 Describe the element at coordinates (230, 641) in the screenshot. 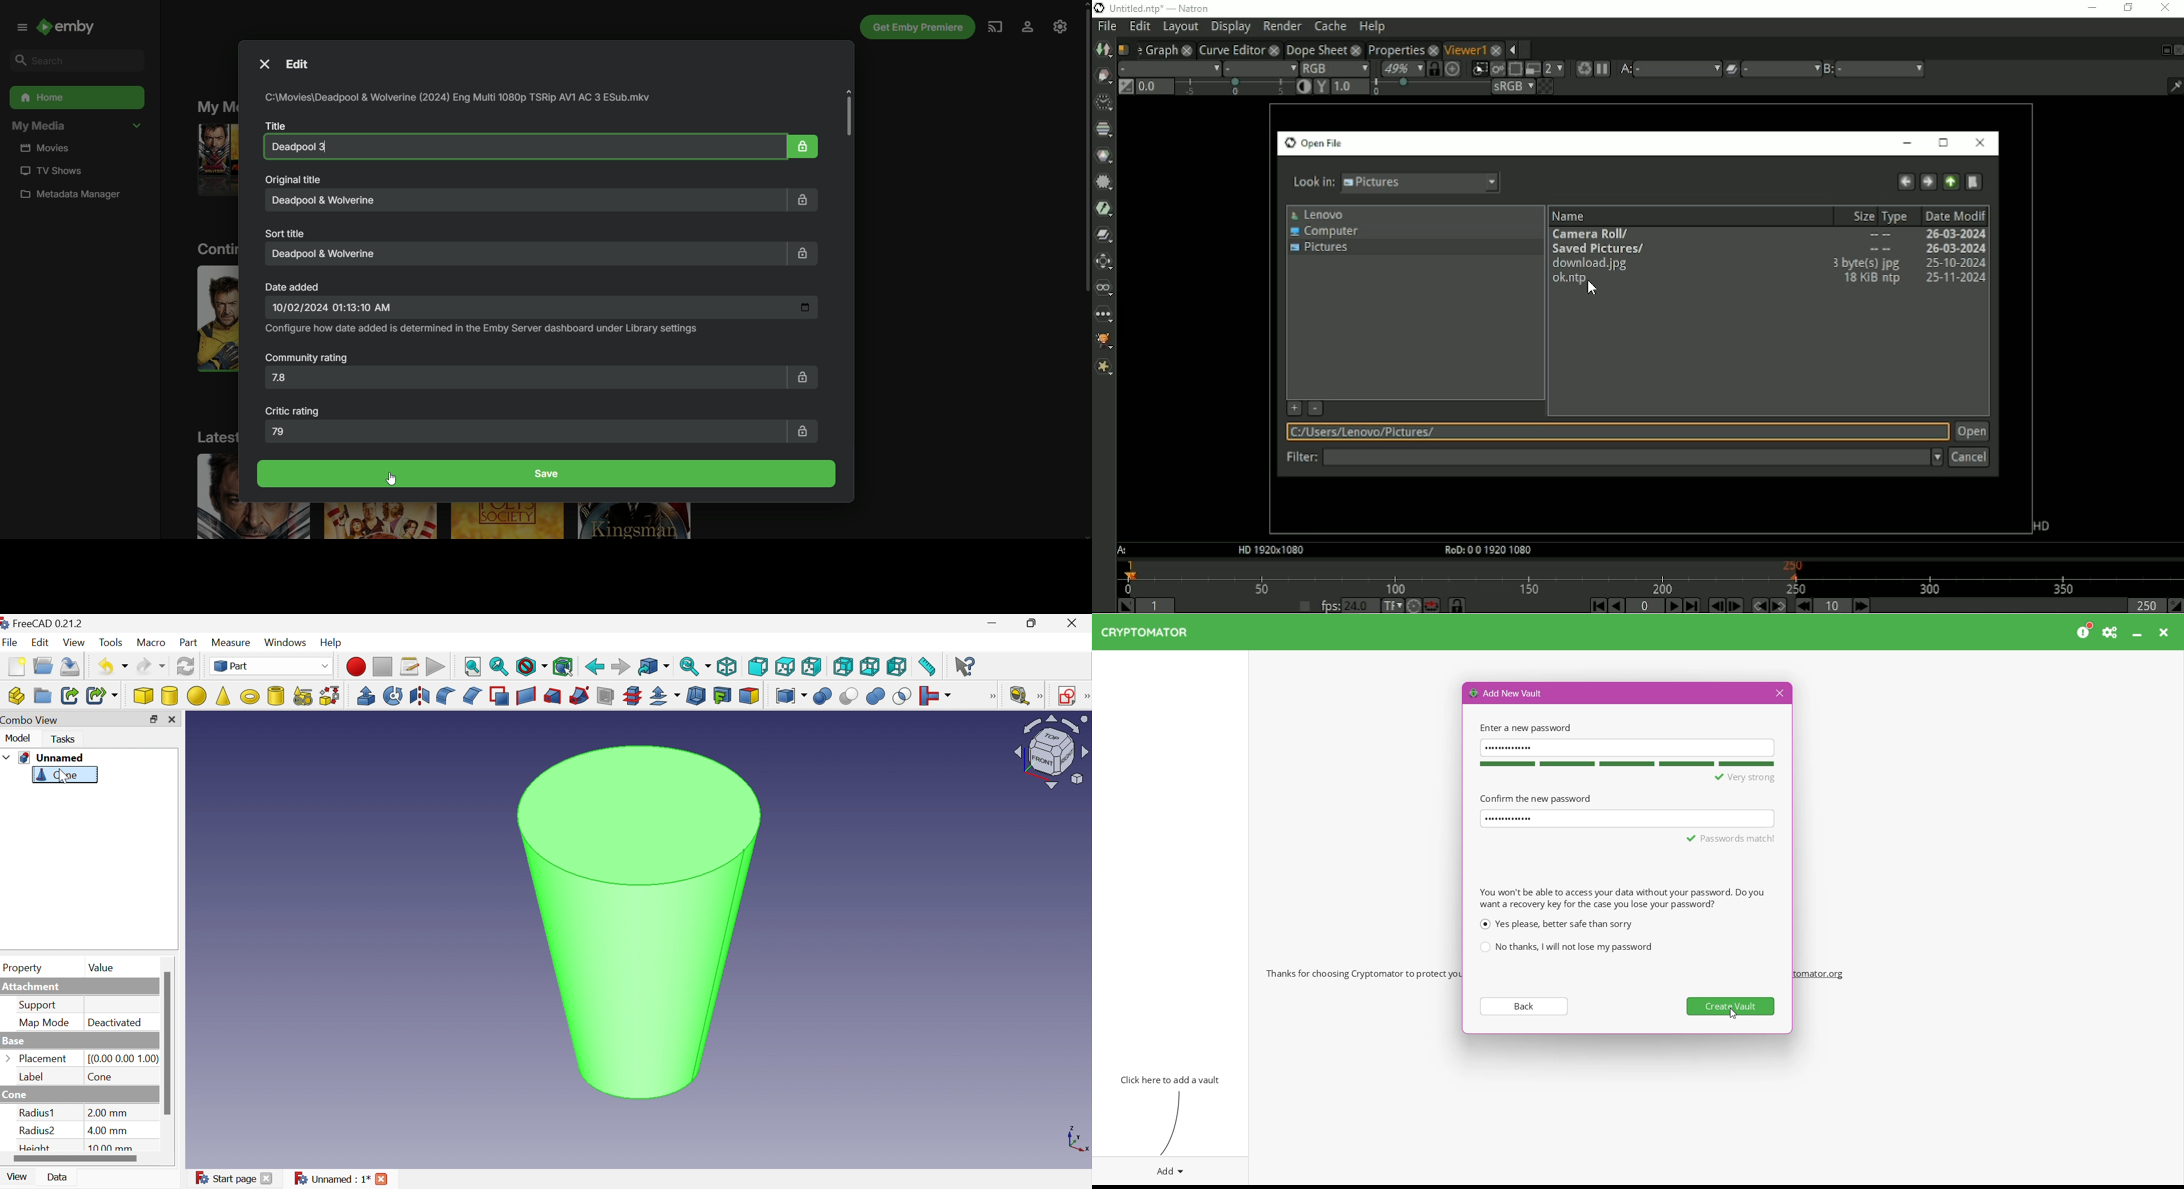

I see `Measure` at that location.